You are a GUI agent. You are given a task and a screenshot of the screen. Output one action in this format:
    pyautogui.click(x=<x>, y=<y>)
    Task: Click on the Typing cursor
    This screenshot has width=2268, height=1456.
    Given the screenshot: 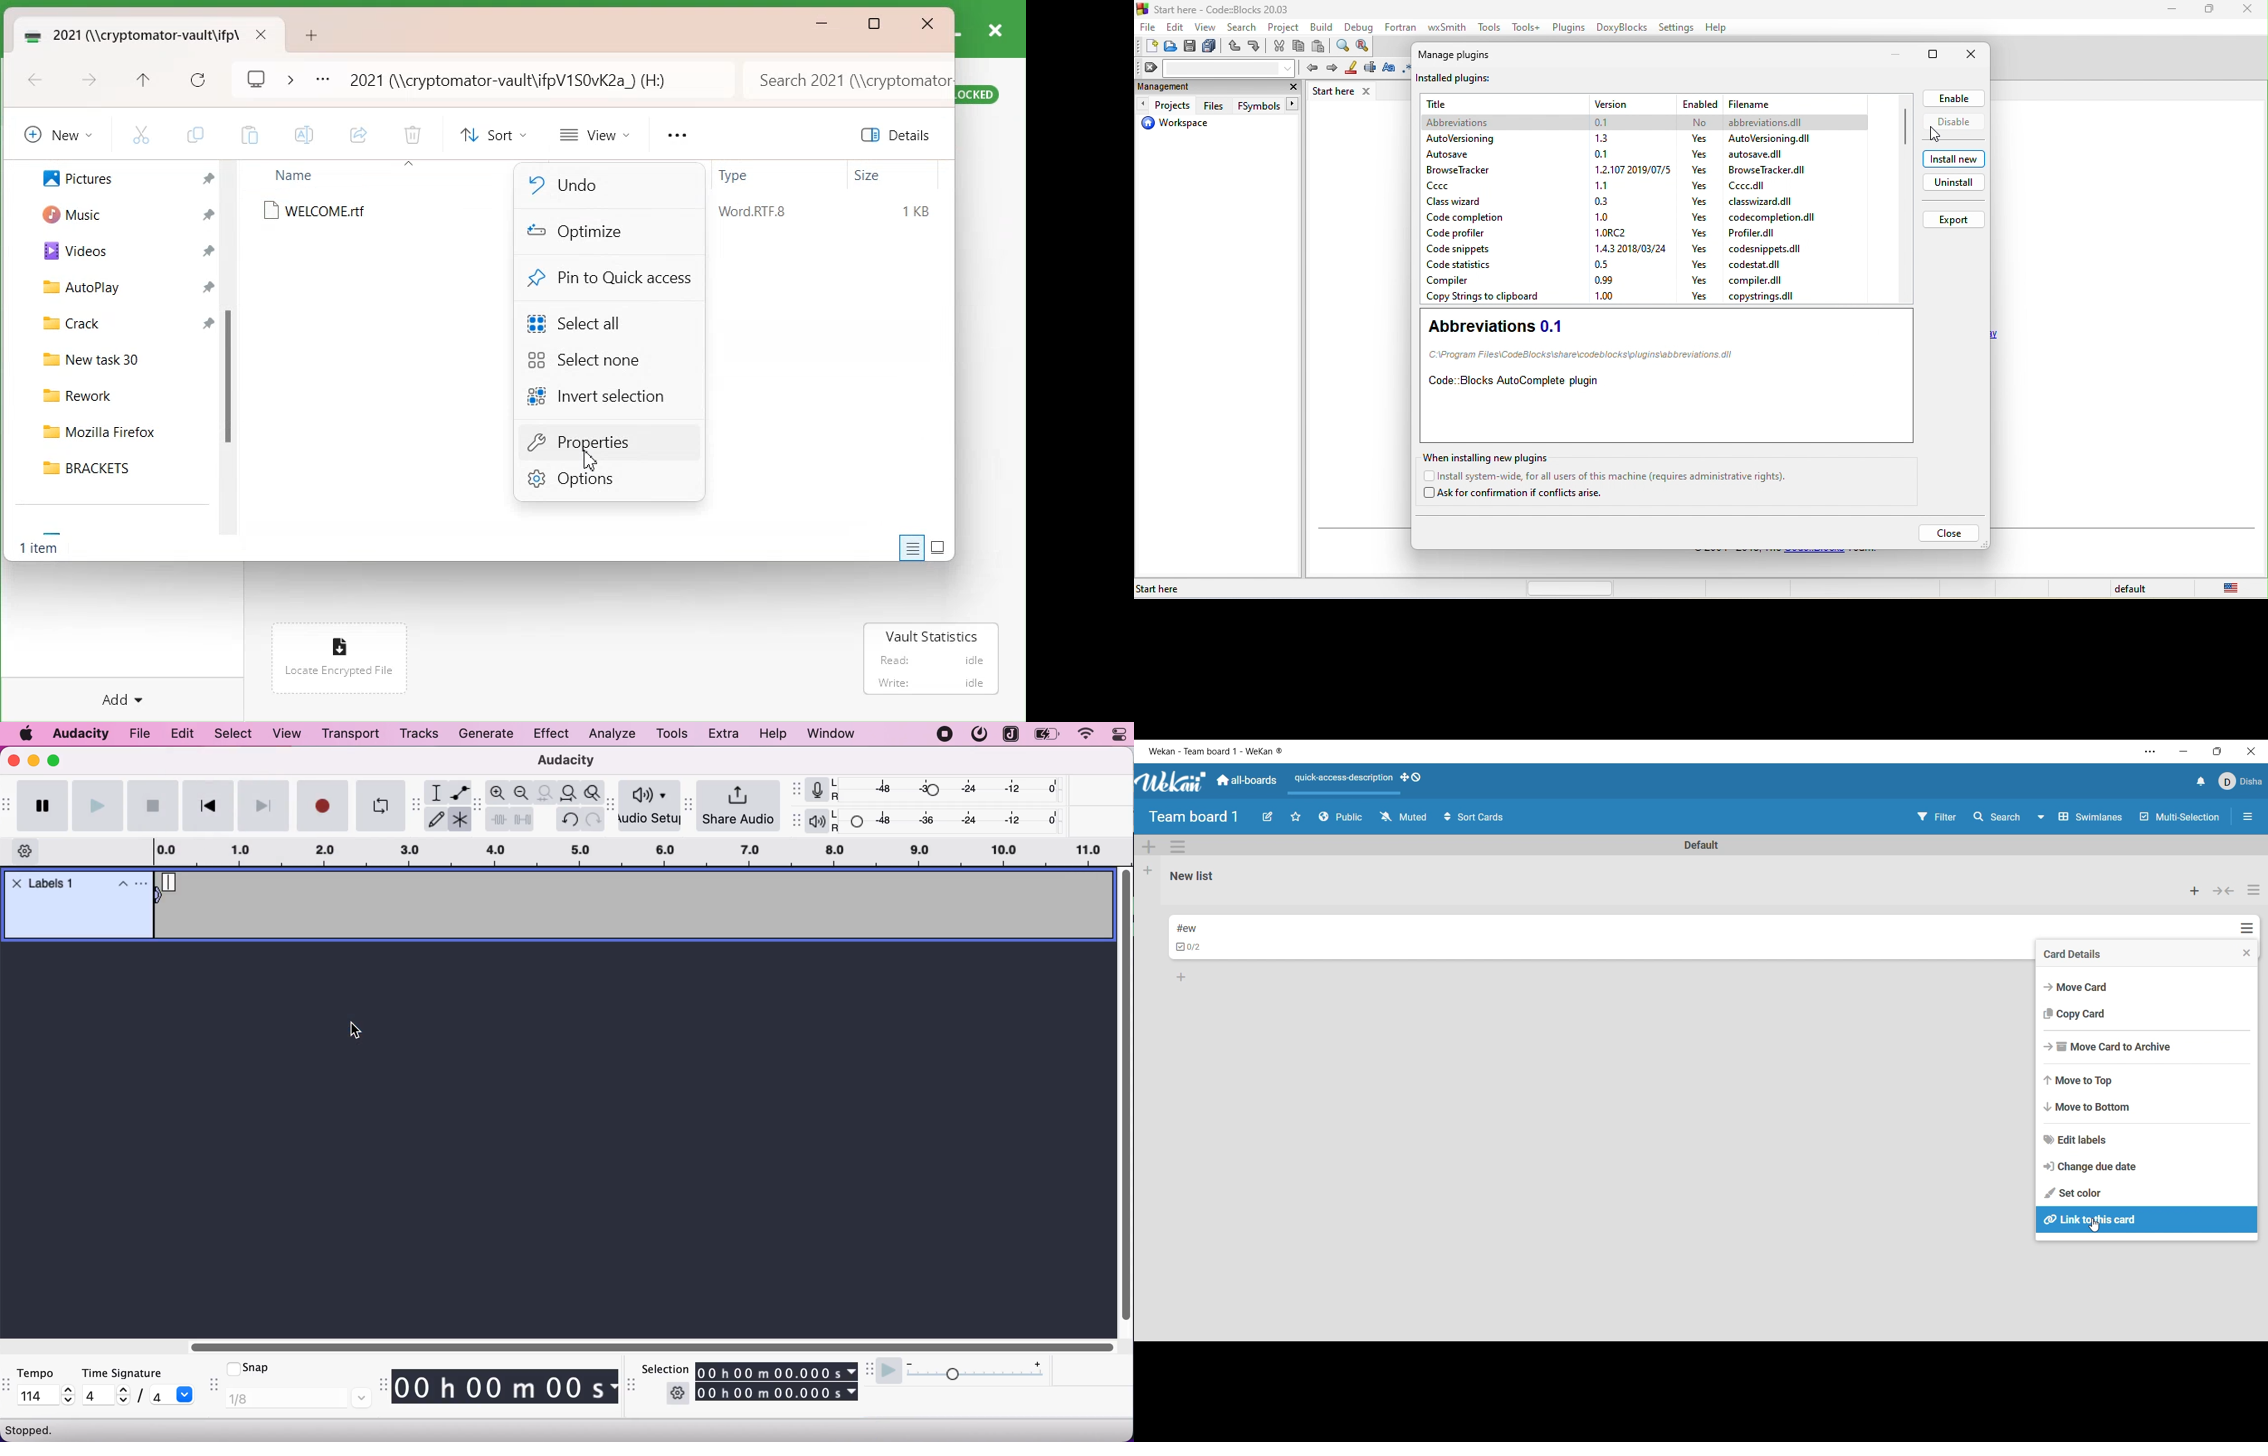 What is the action you would take?
    pyautogui.click(x=169, y=879)
    